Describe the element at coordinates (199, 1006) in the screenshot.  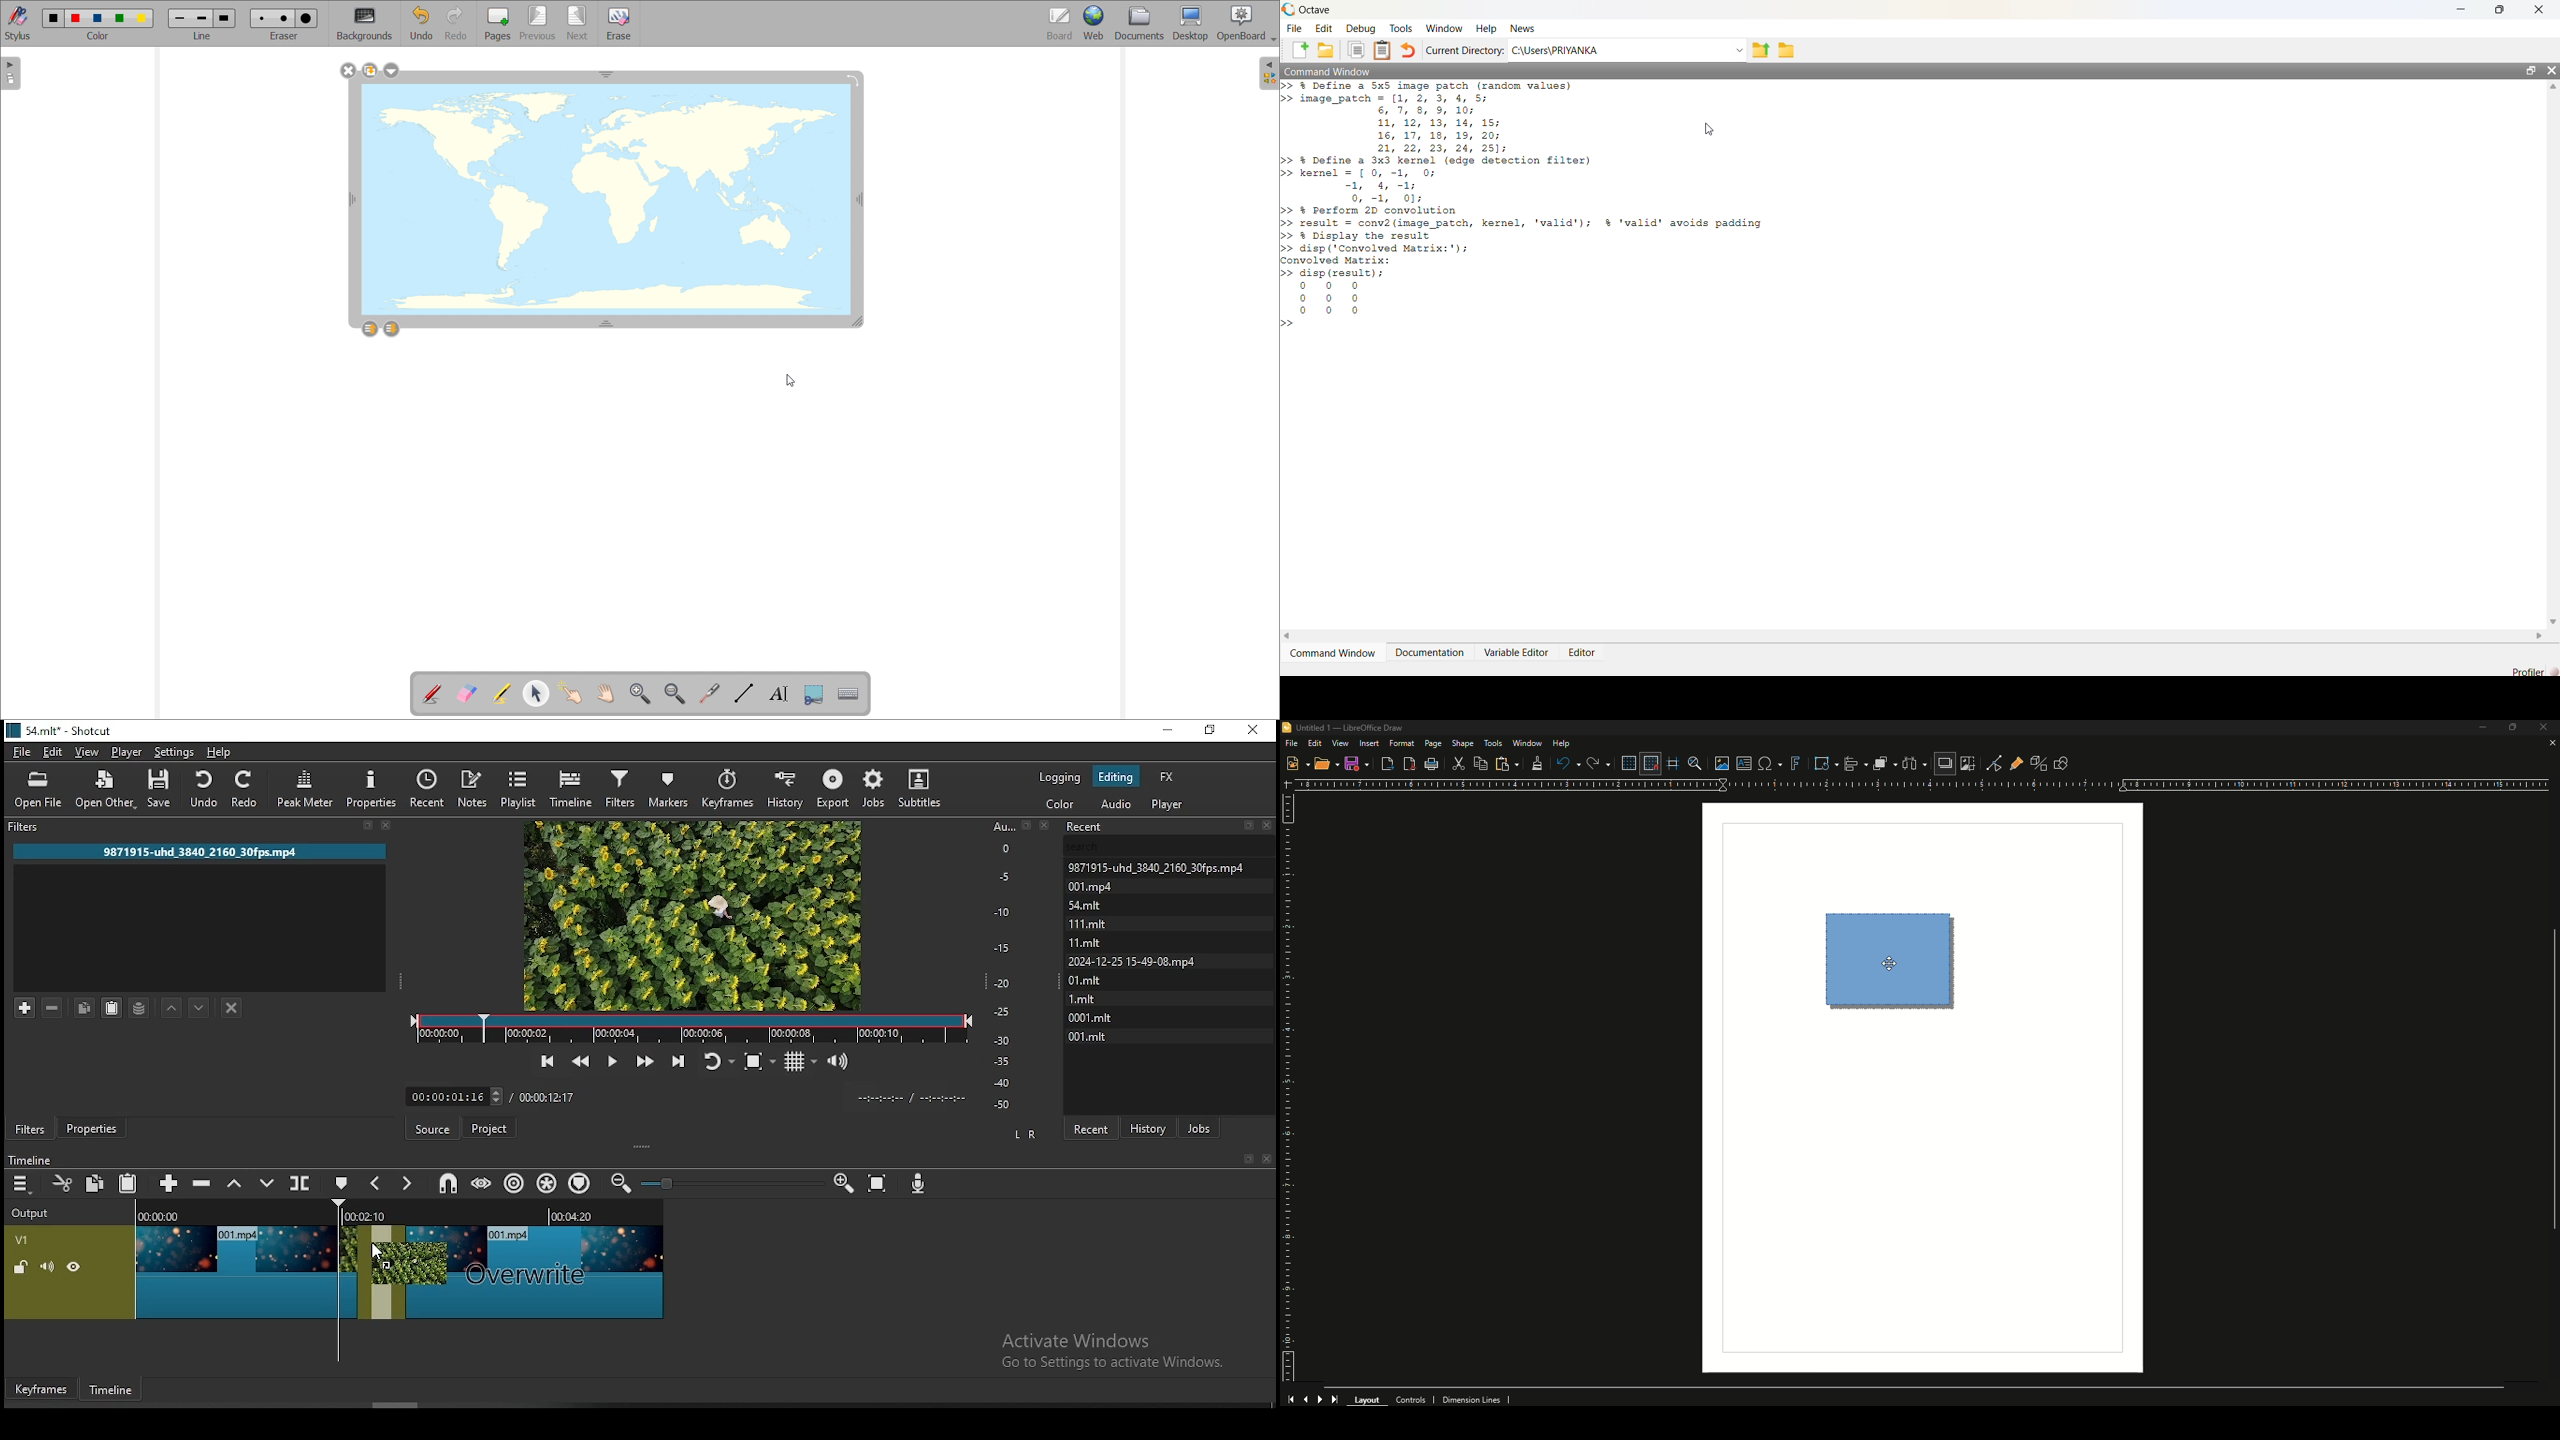
I see `move filter down` at that location.